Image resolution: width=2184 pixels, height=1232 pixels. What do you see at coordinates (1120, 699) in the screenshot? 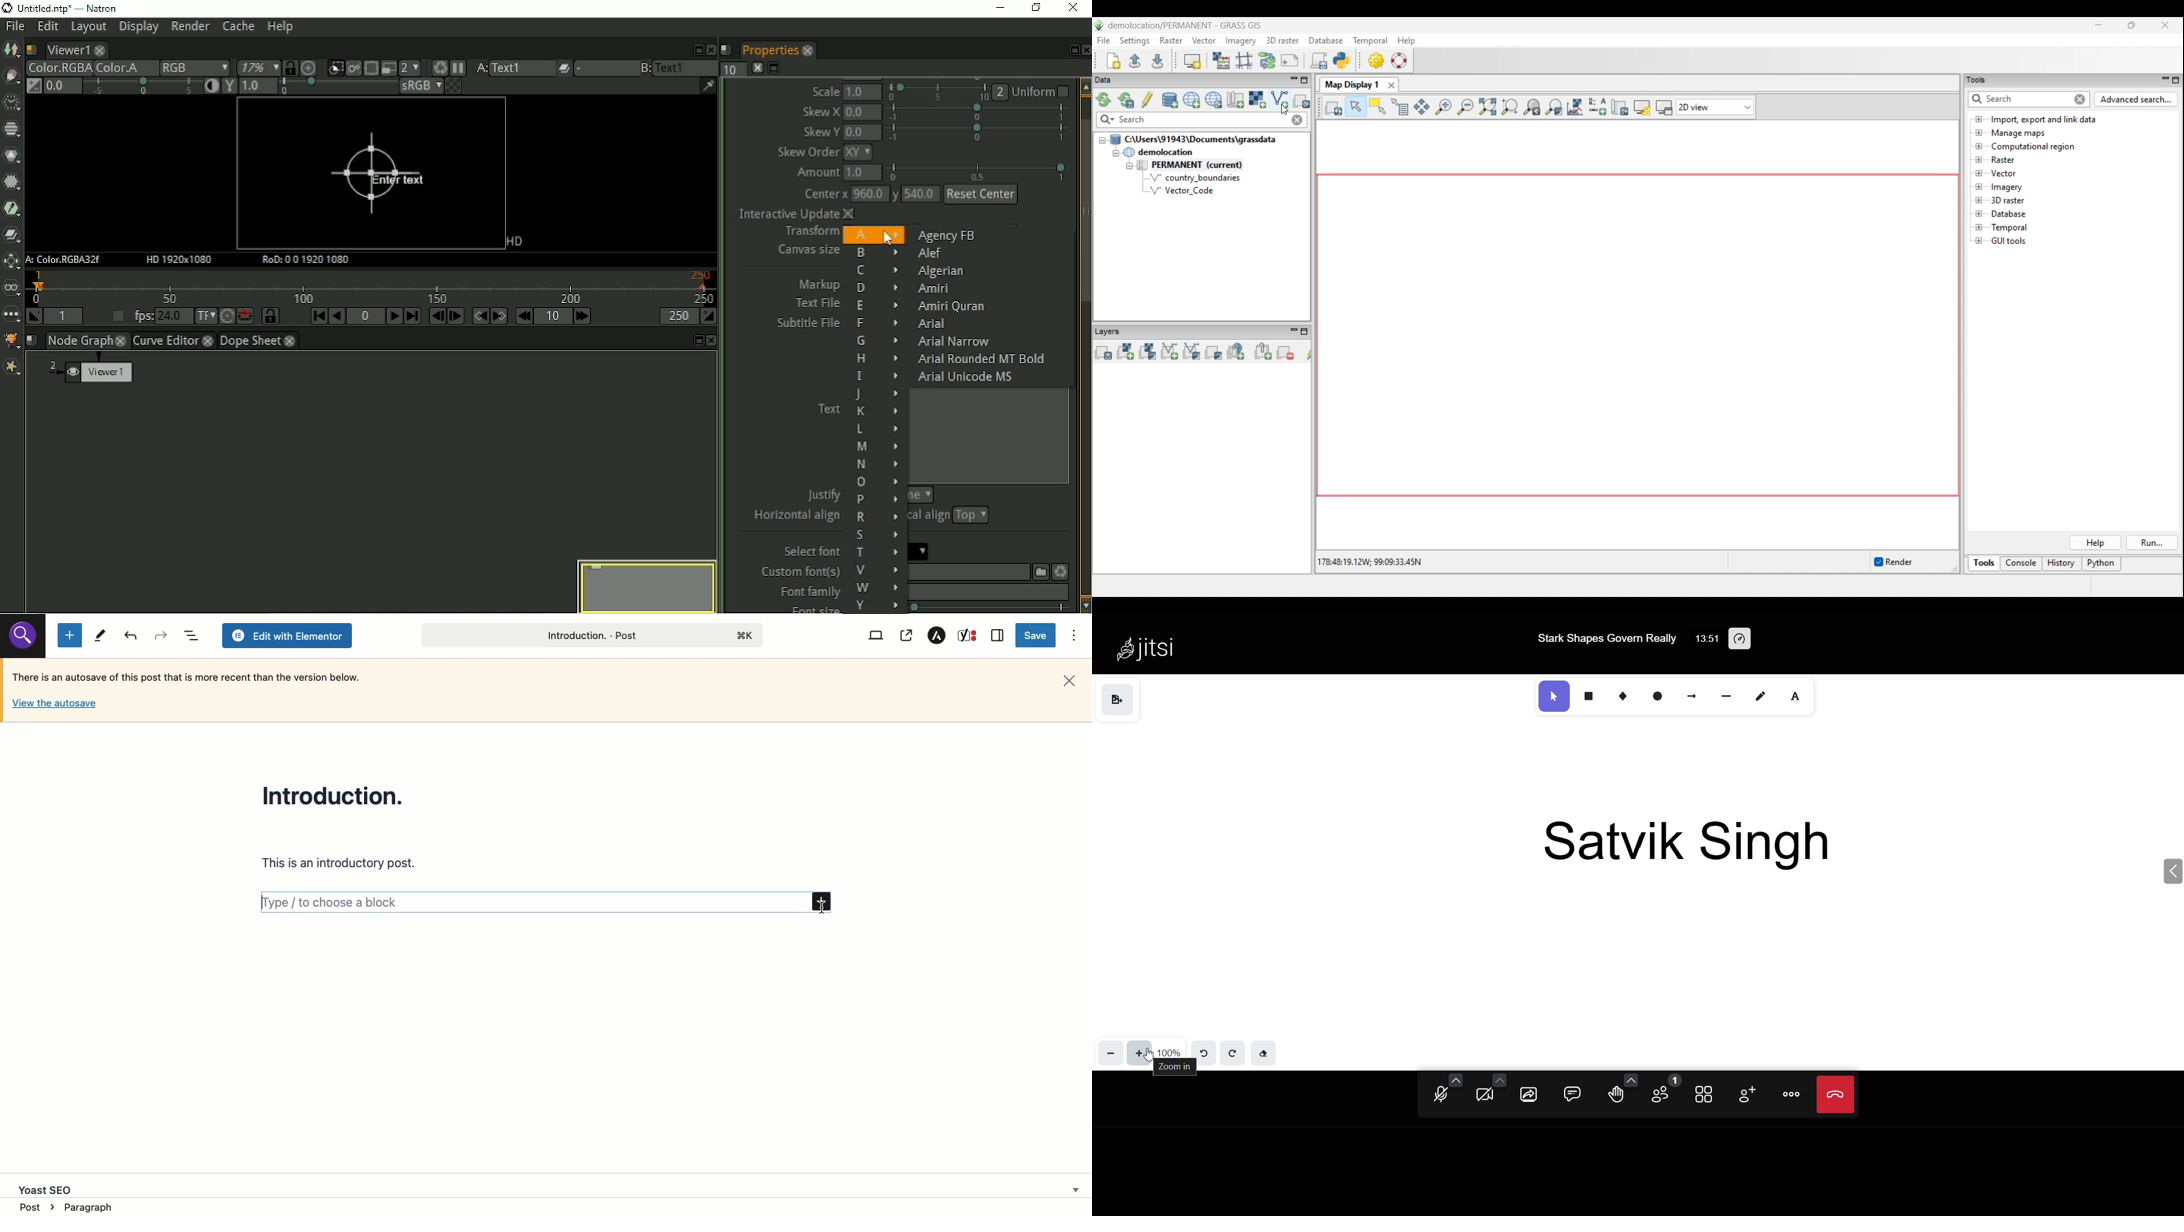
I see `save as image` at bounding box center [1120, 699].